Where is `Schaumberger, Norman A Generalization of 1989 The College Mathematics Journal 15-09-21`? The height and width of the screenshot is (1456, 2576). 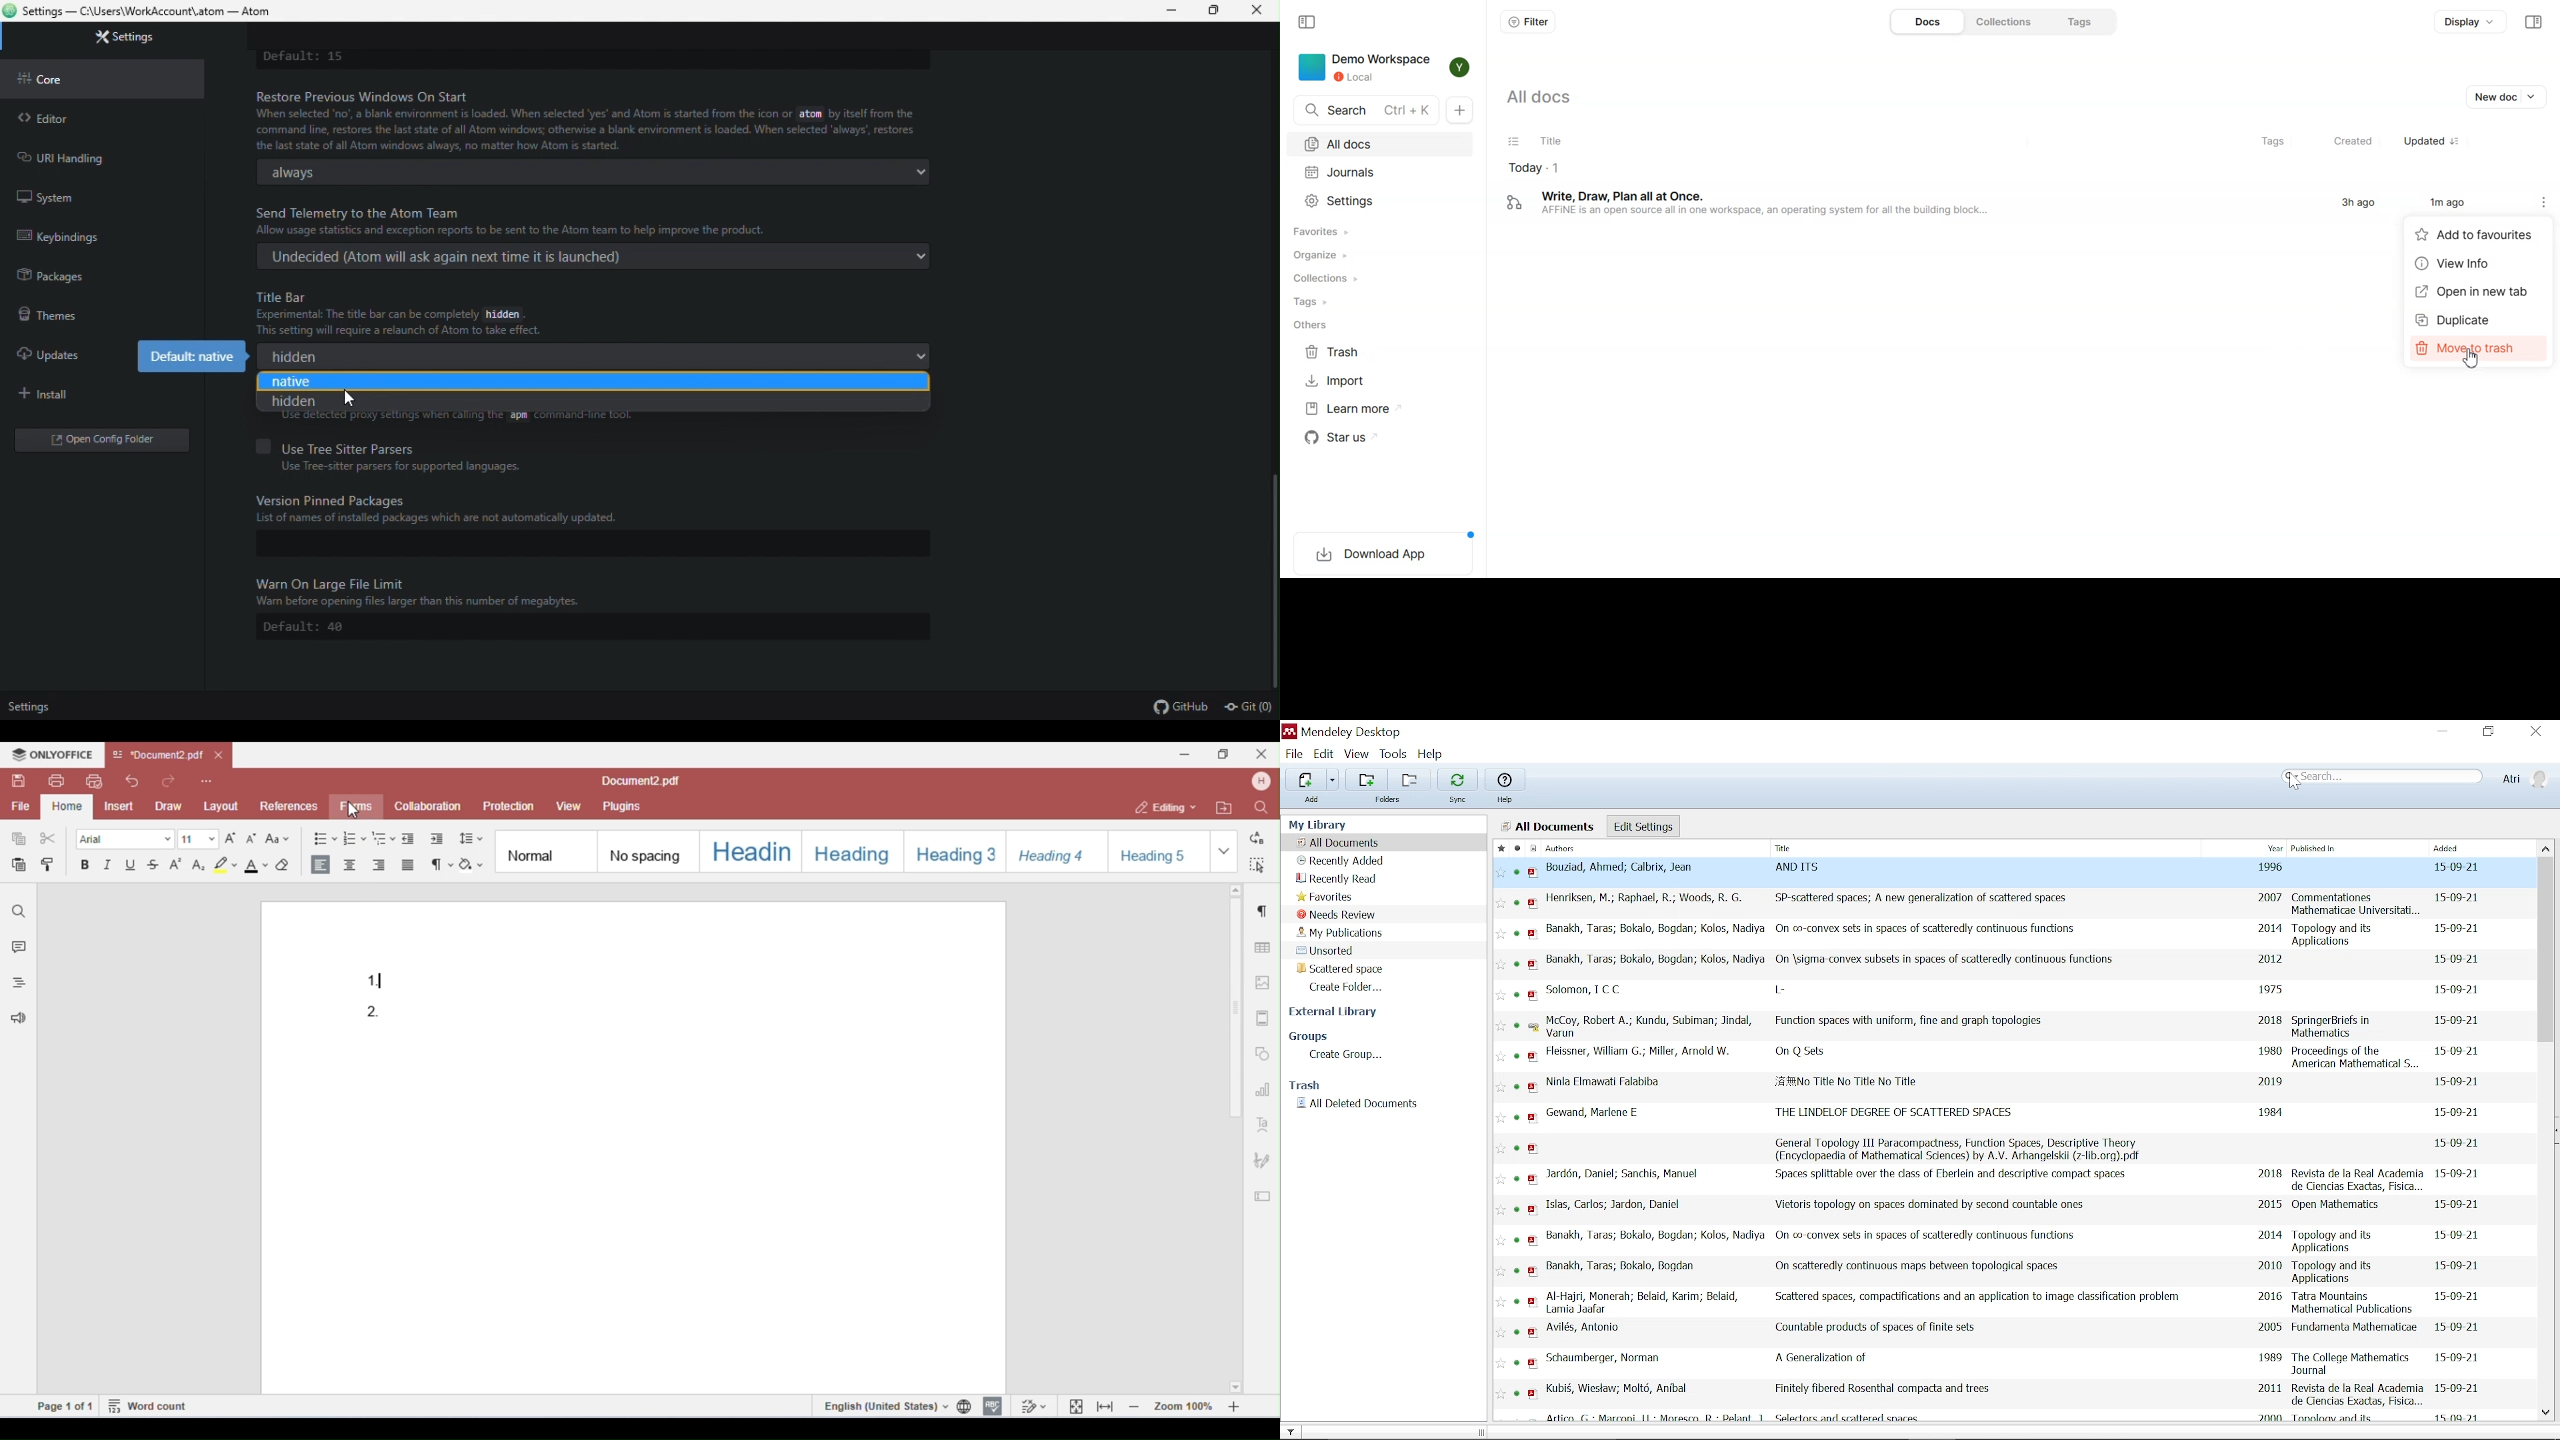 Schaumberger, Norman A Generalization of 1989 The College Mathematics Journal 15-09-21 is located at coordinates (2007, 1363).